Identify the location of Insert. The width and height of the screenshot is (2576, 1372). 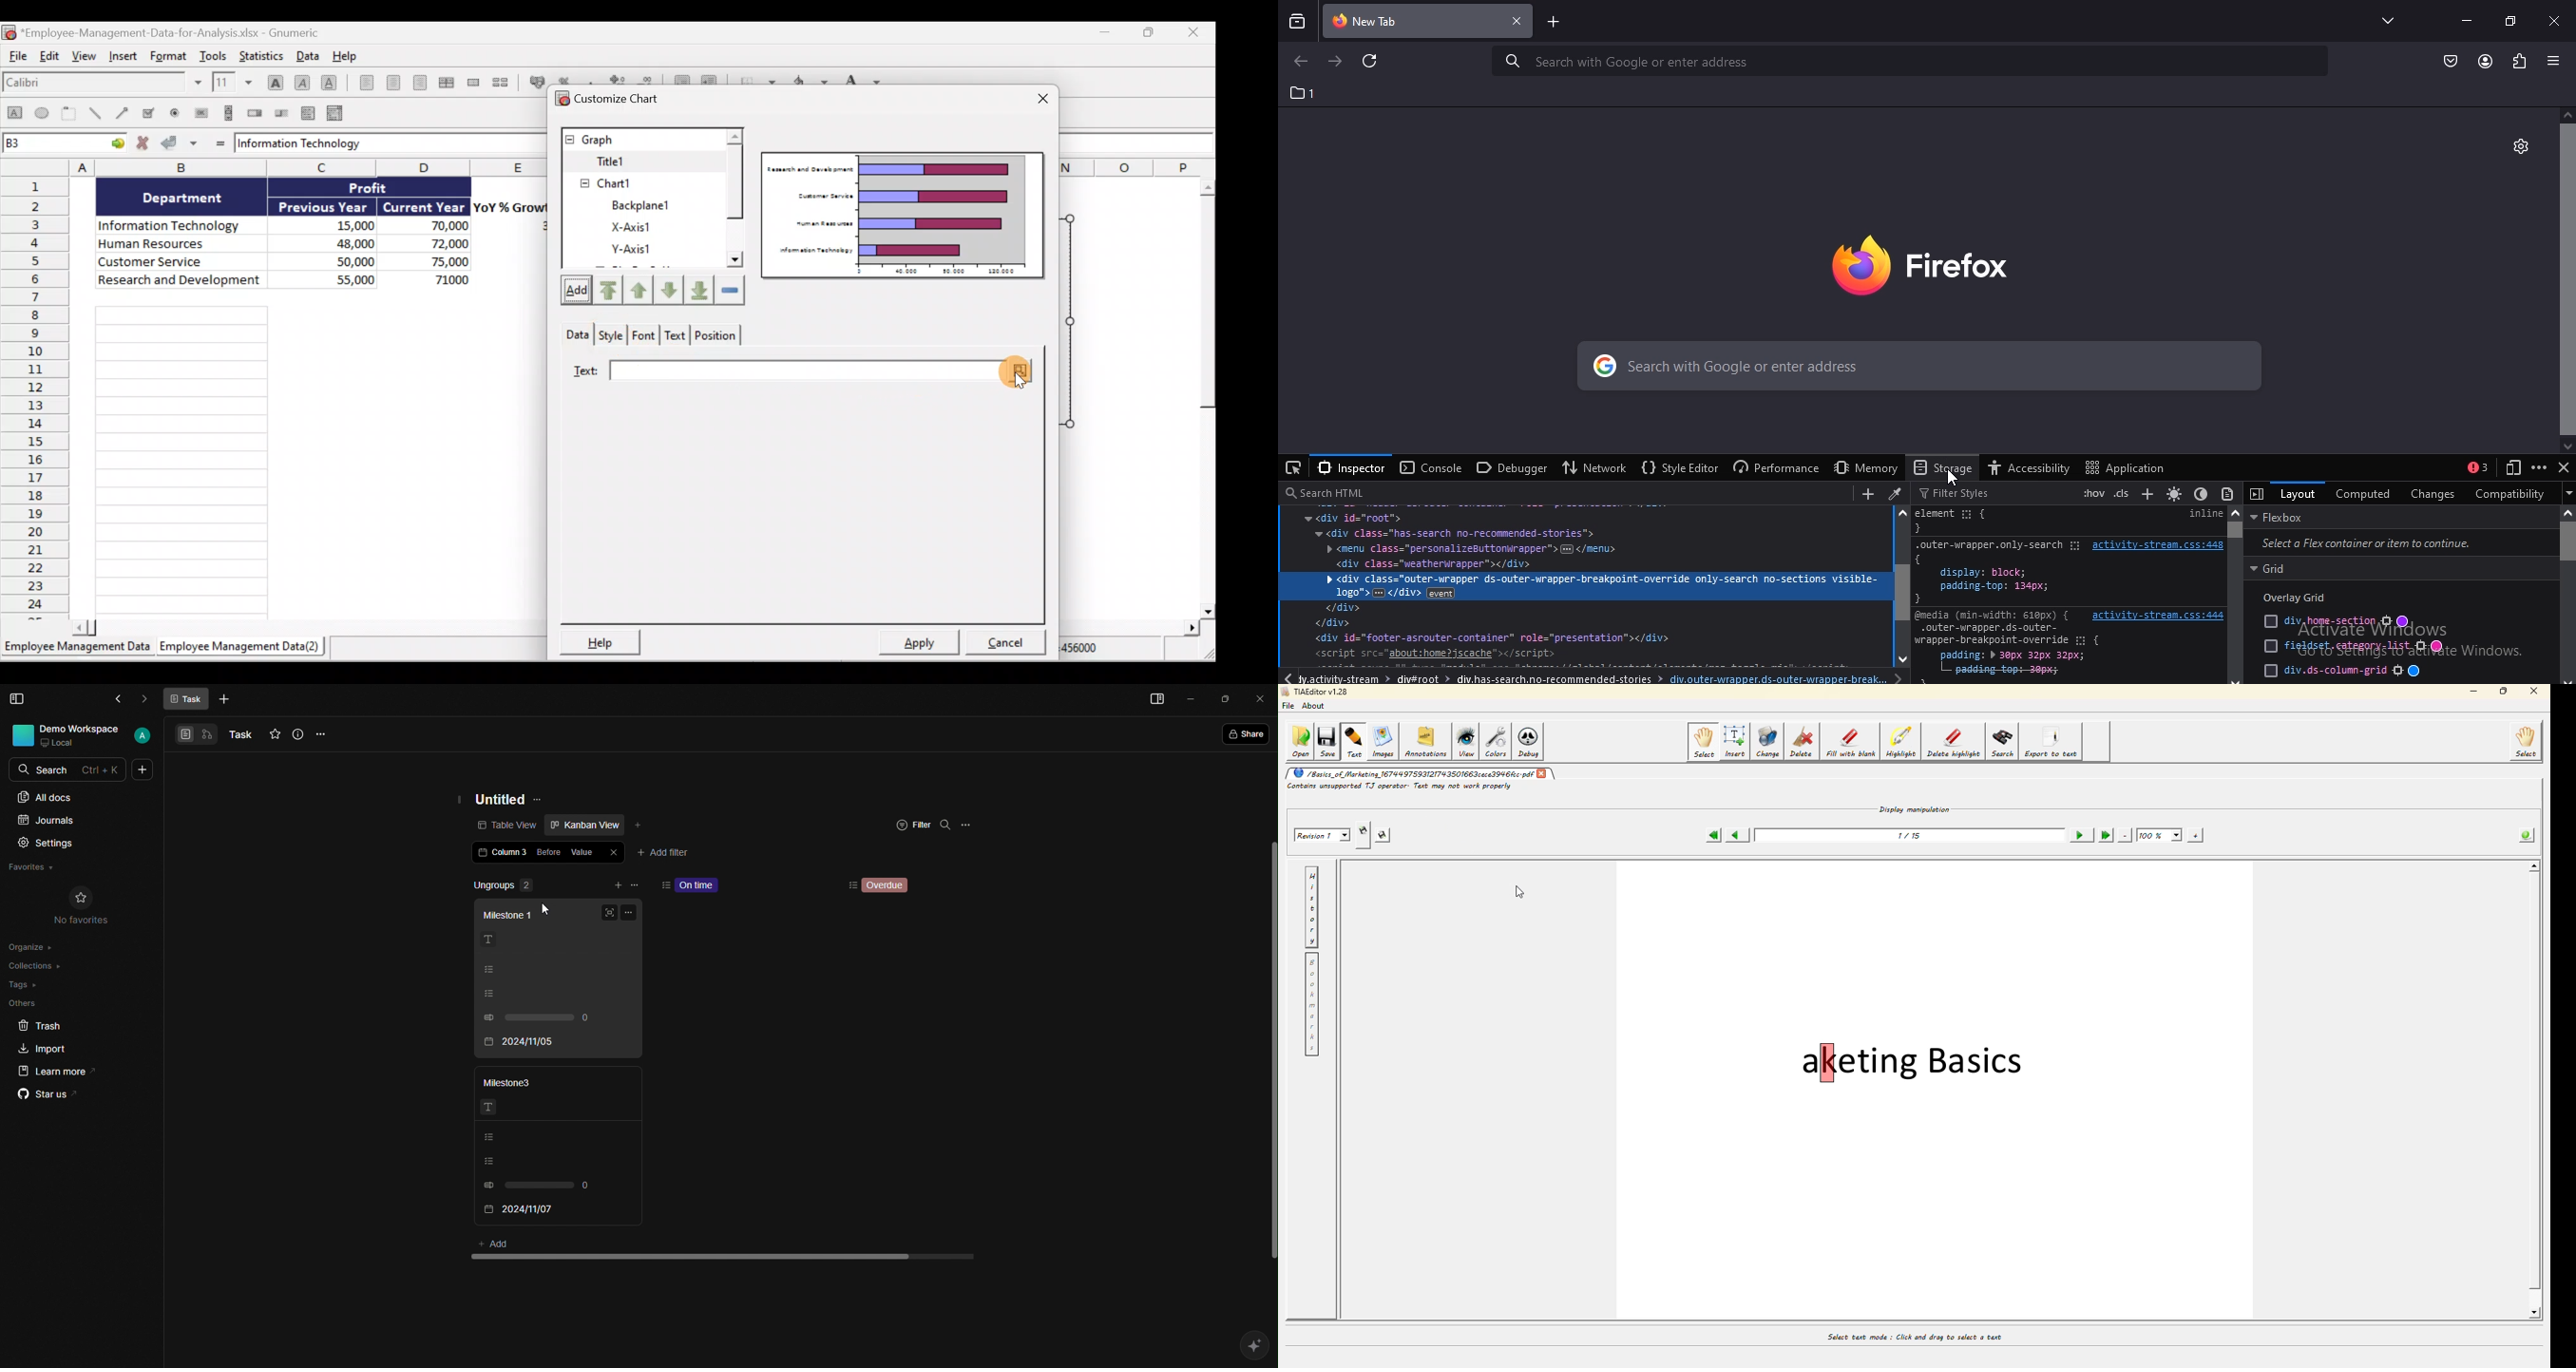
(123, 56).